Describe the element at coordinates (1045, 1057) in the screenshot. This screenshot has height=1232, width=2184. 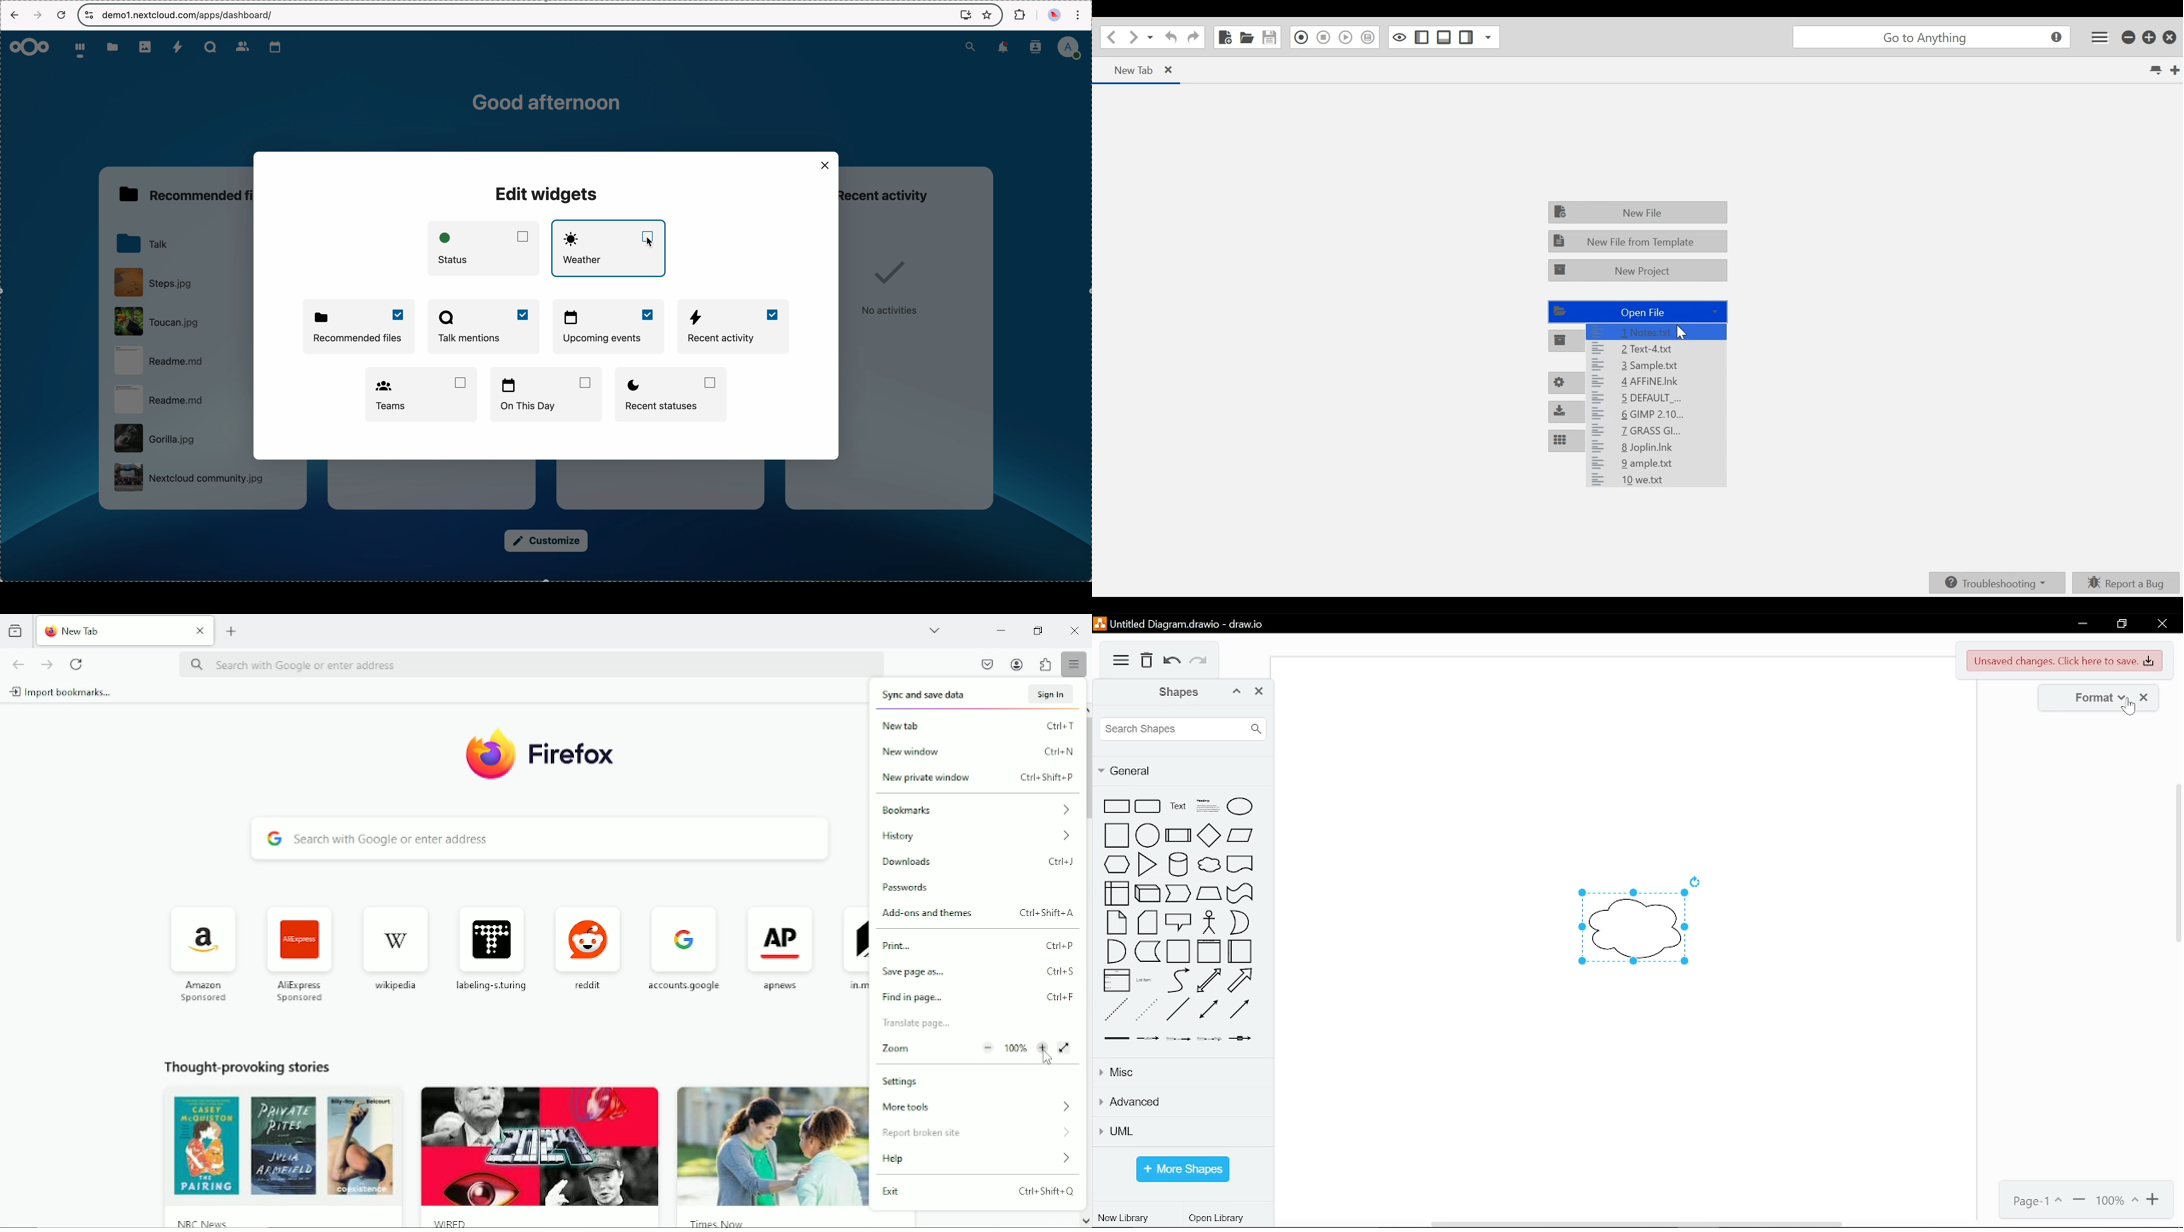
I see `cursor` at that location.